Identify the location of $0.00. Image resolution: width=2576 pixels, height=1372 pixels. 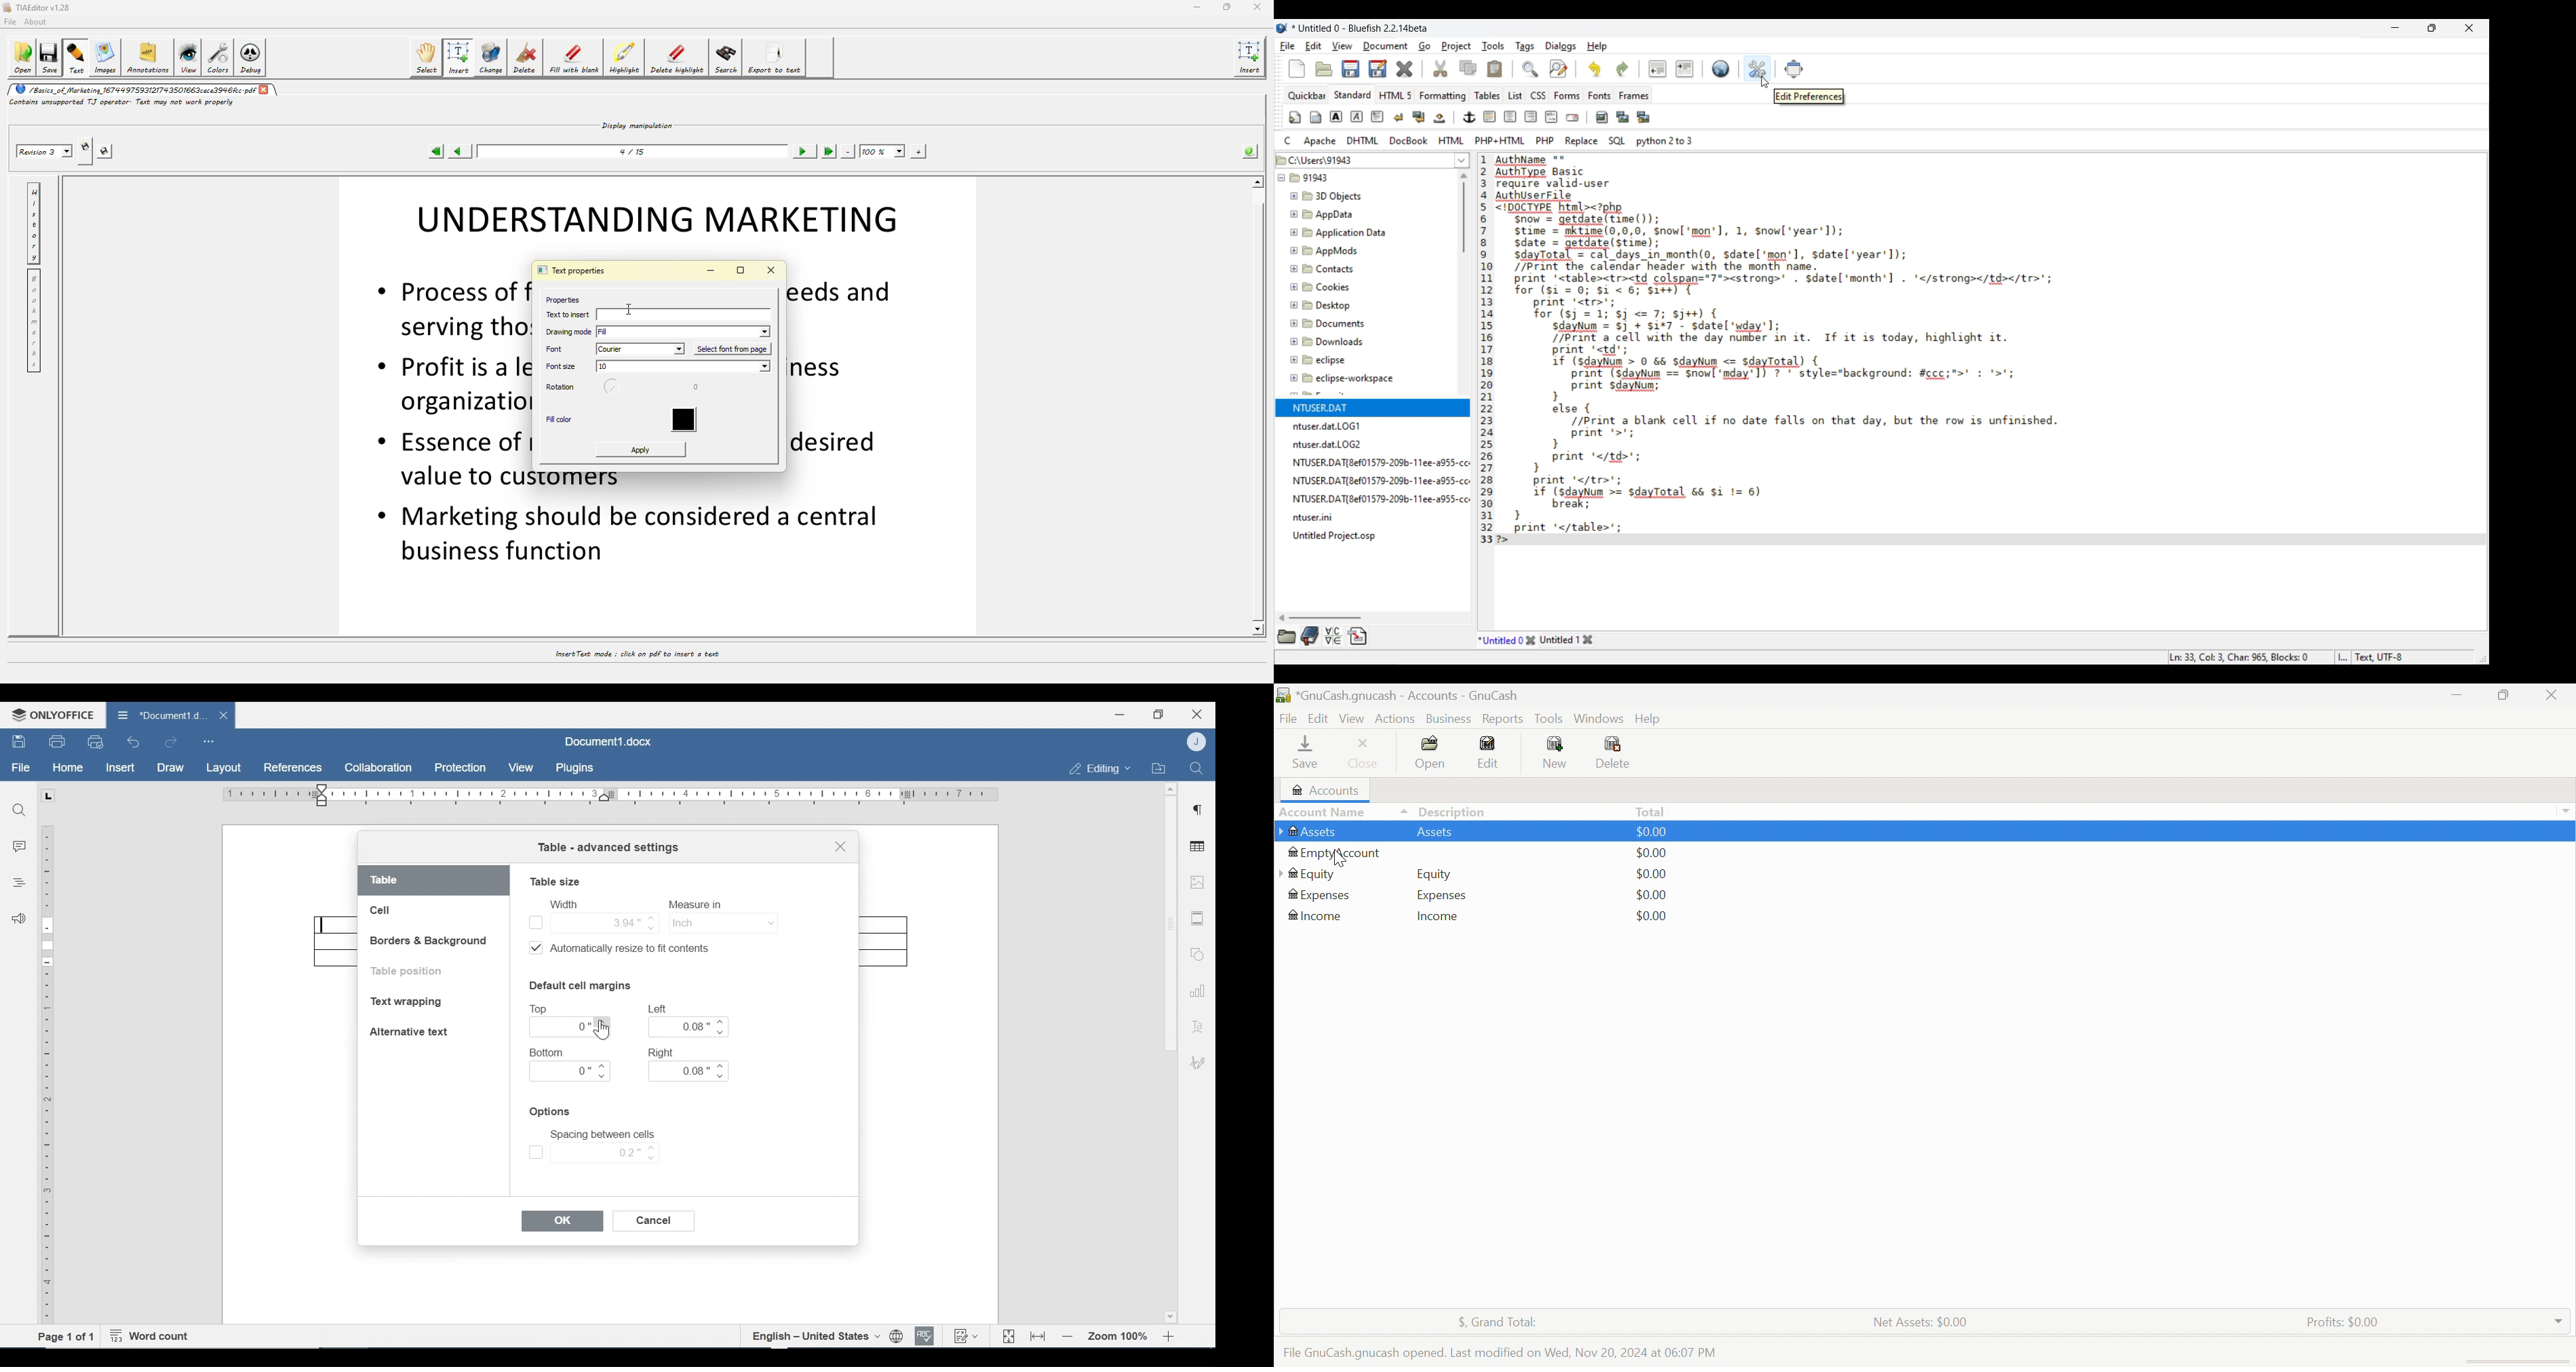
(1653, 833).